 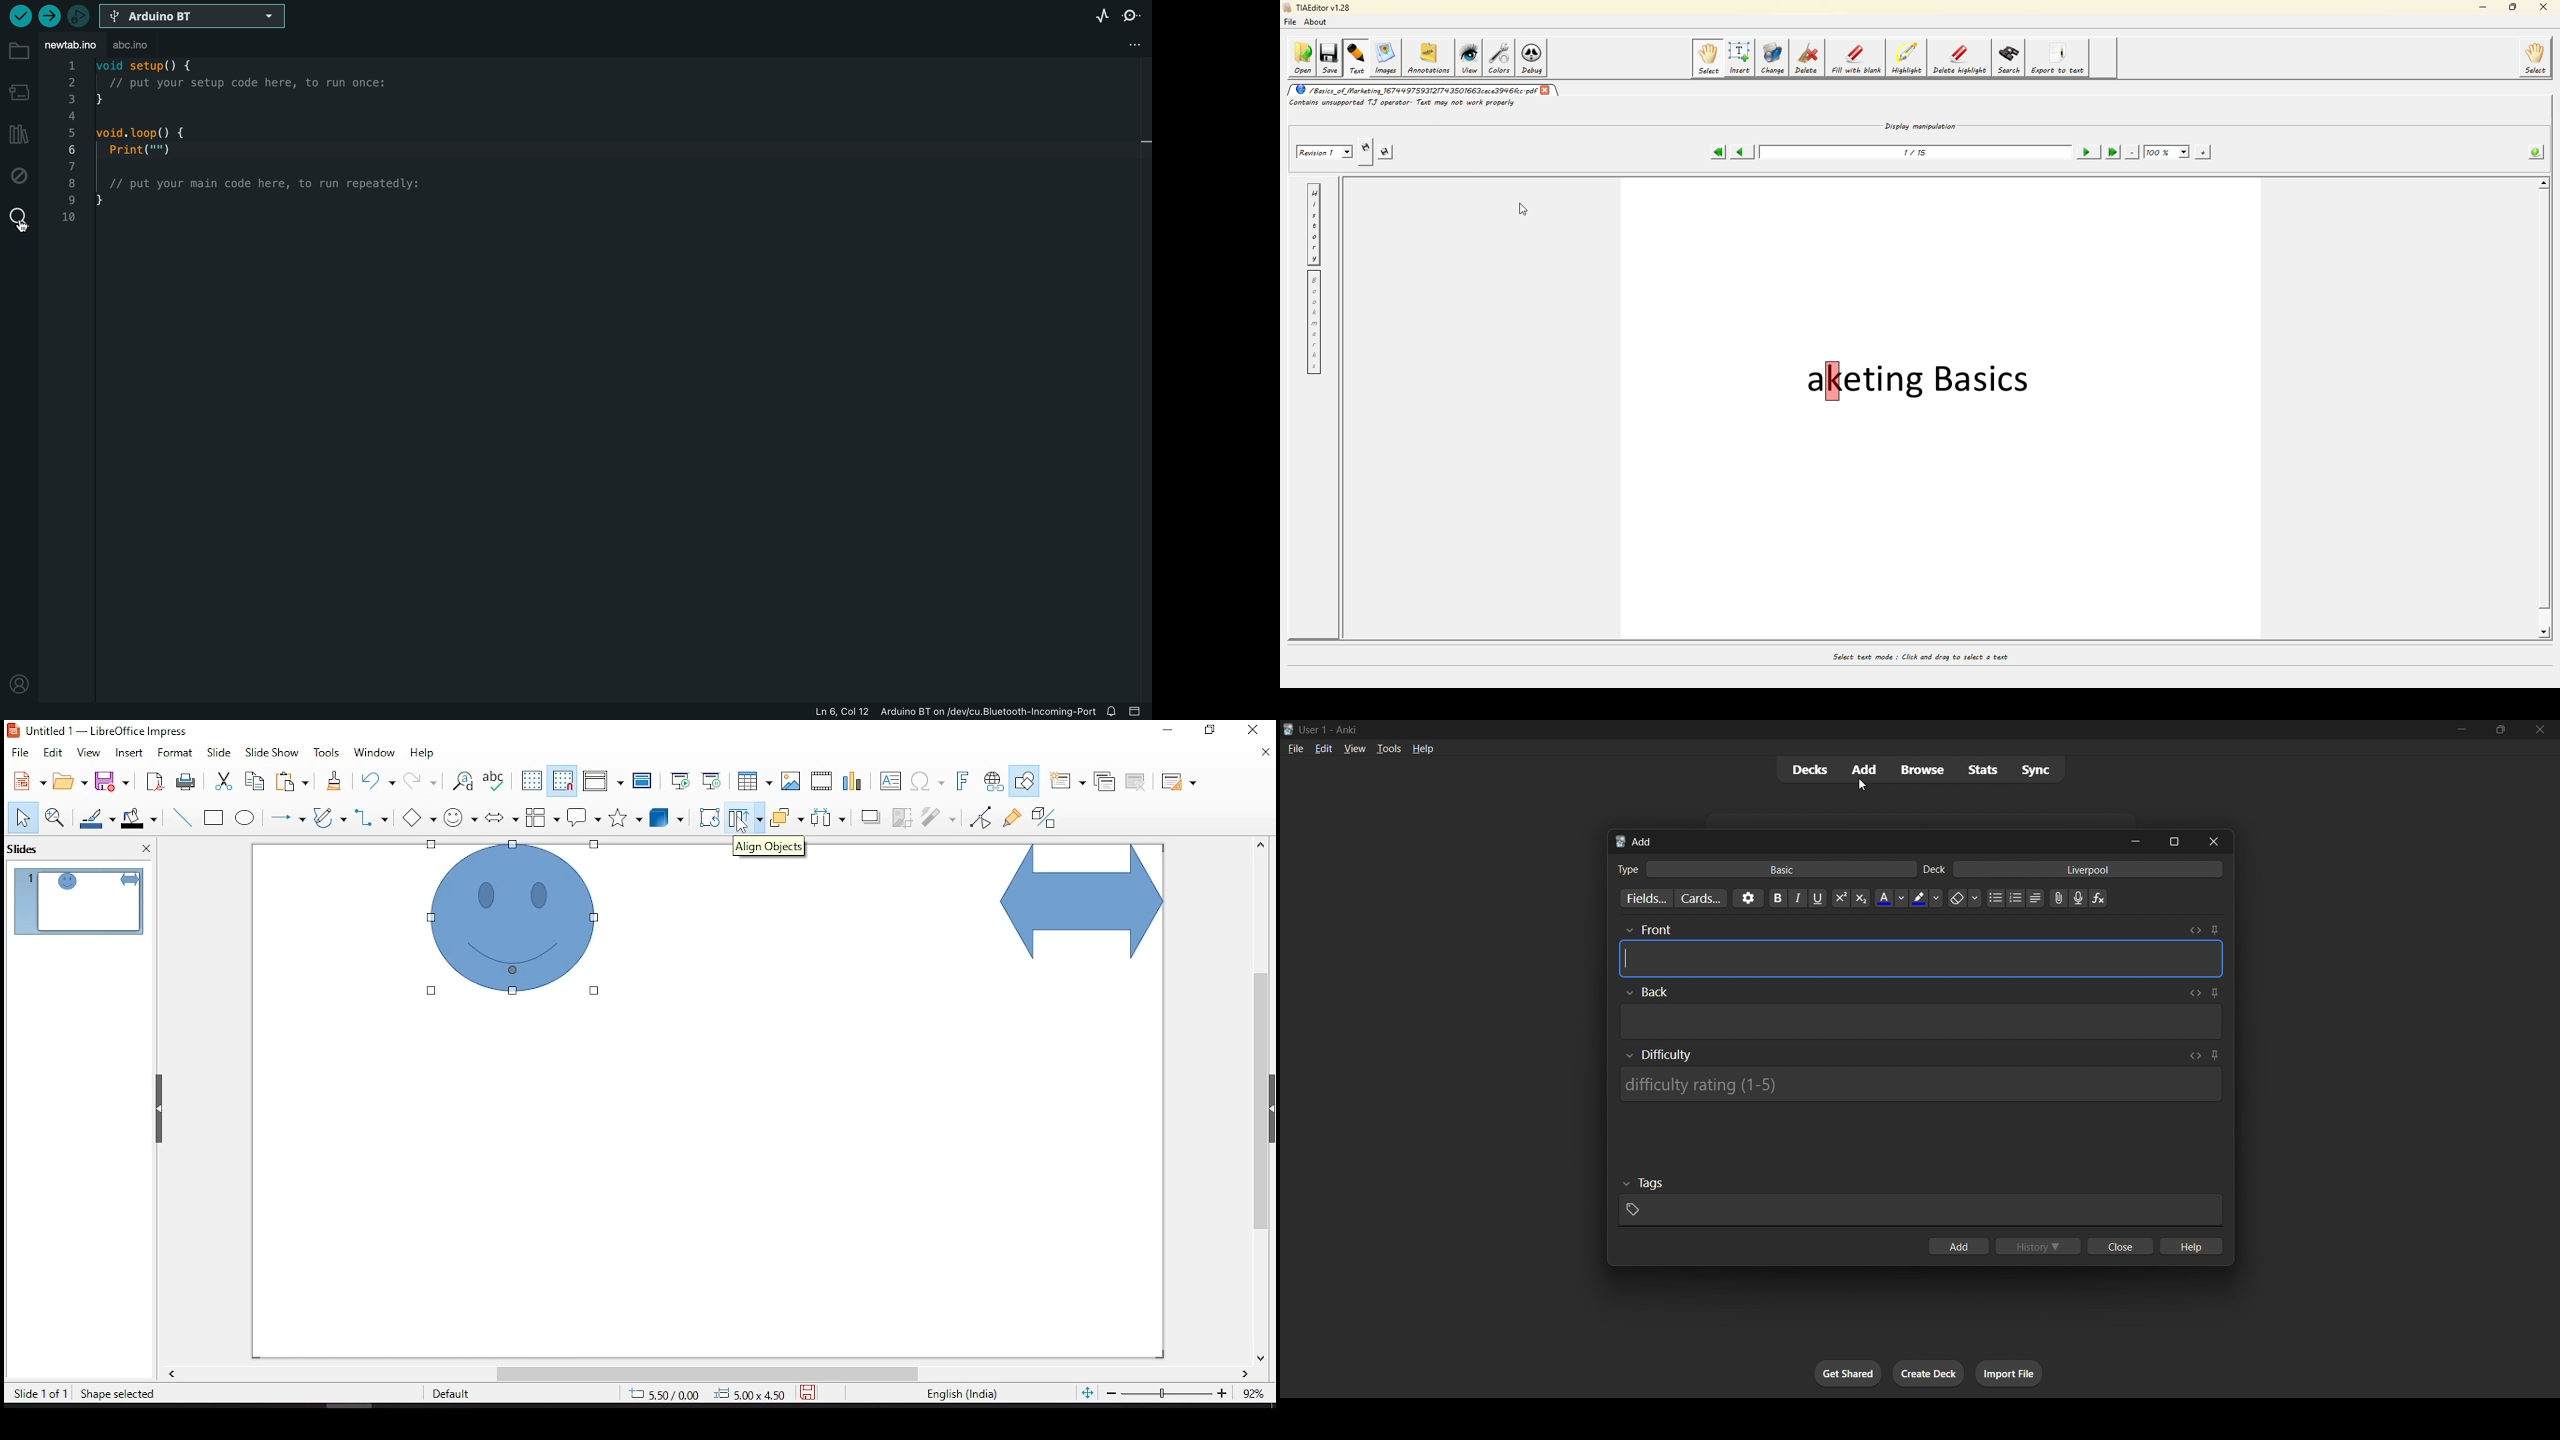 I want to click on card difficulty input box, so click(x=1923, y=1080).